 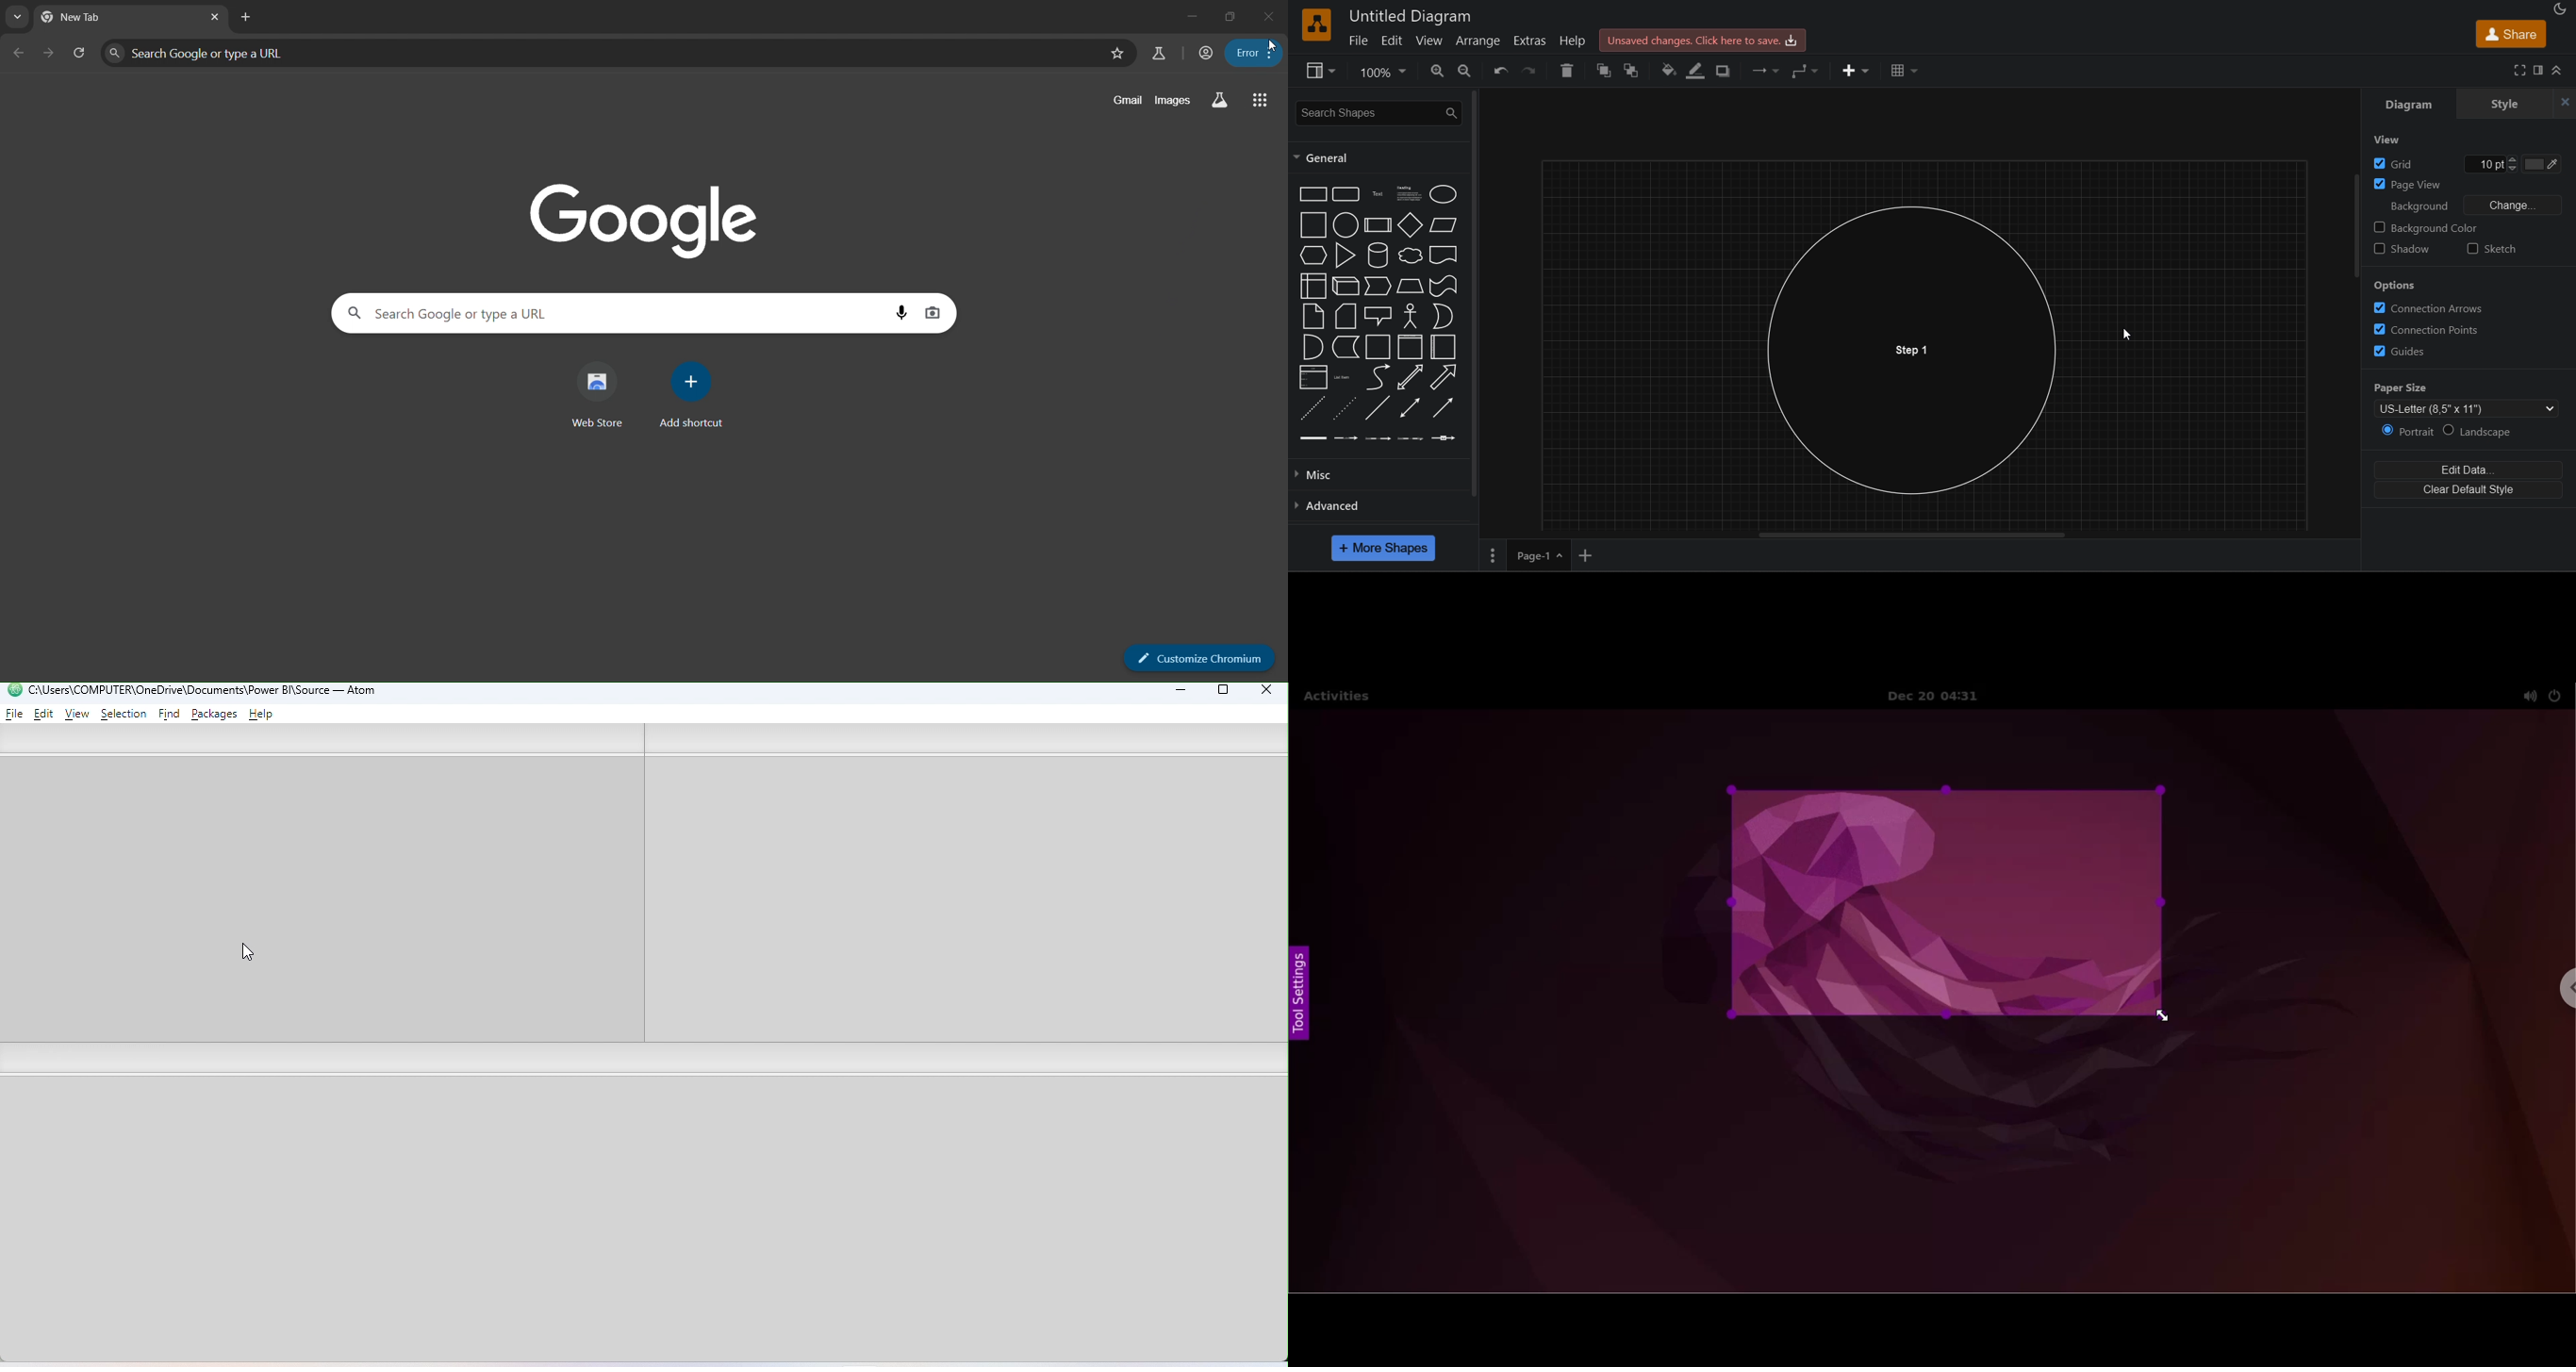 What do you see at coordinates (1853, 71) in the screenshot?
I see `insert` at bounding box center [1853, 71].